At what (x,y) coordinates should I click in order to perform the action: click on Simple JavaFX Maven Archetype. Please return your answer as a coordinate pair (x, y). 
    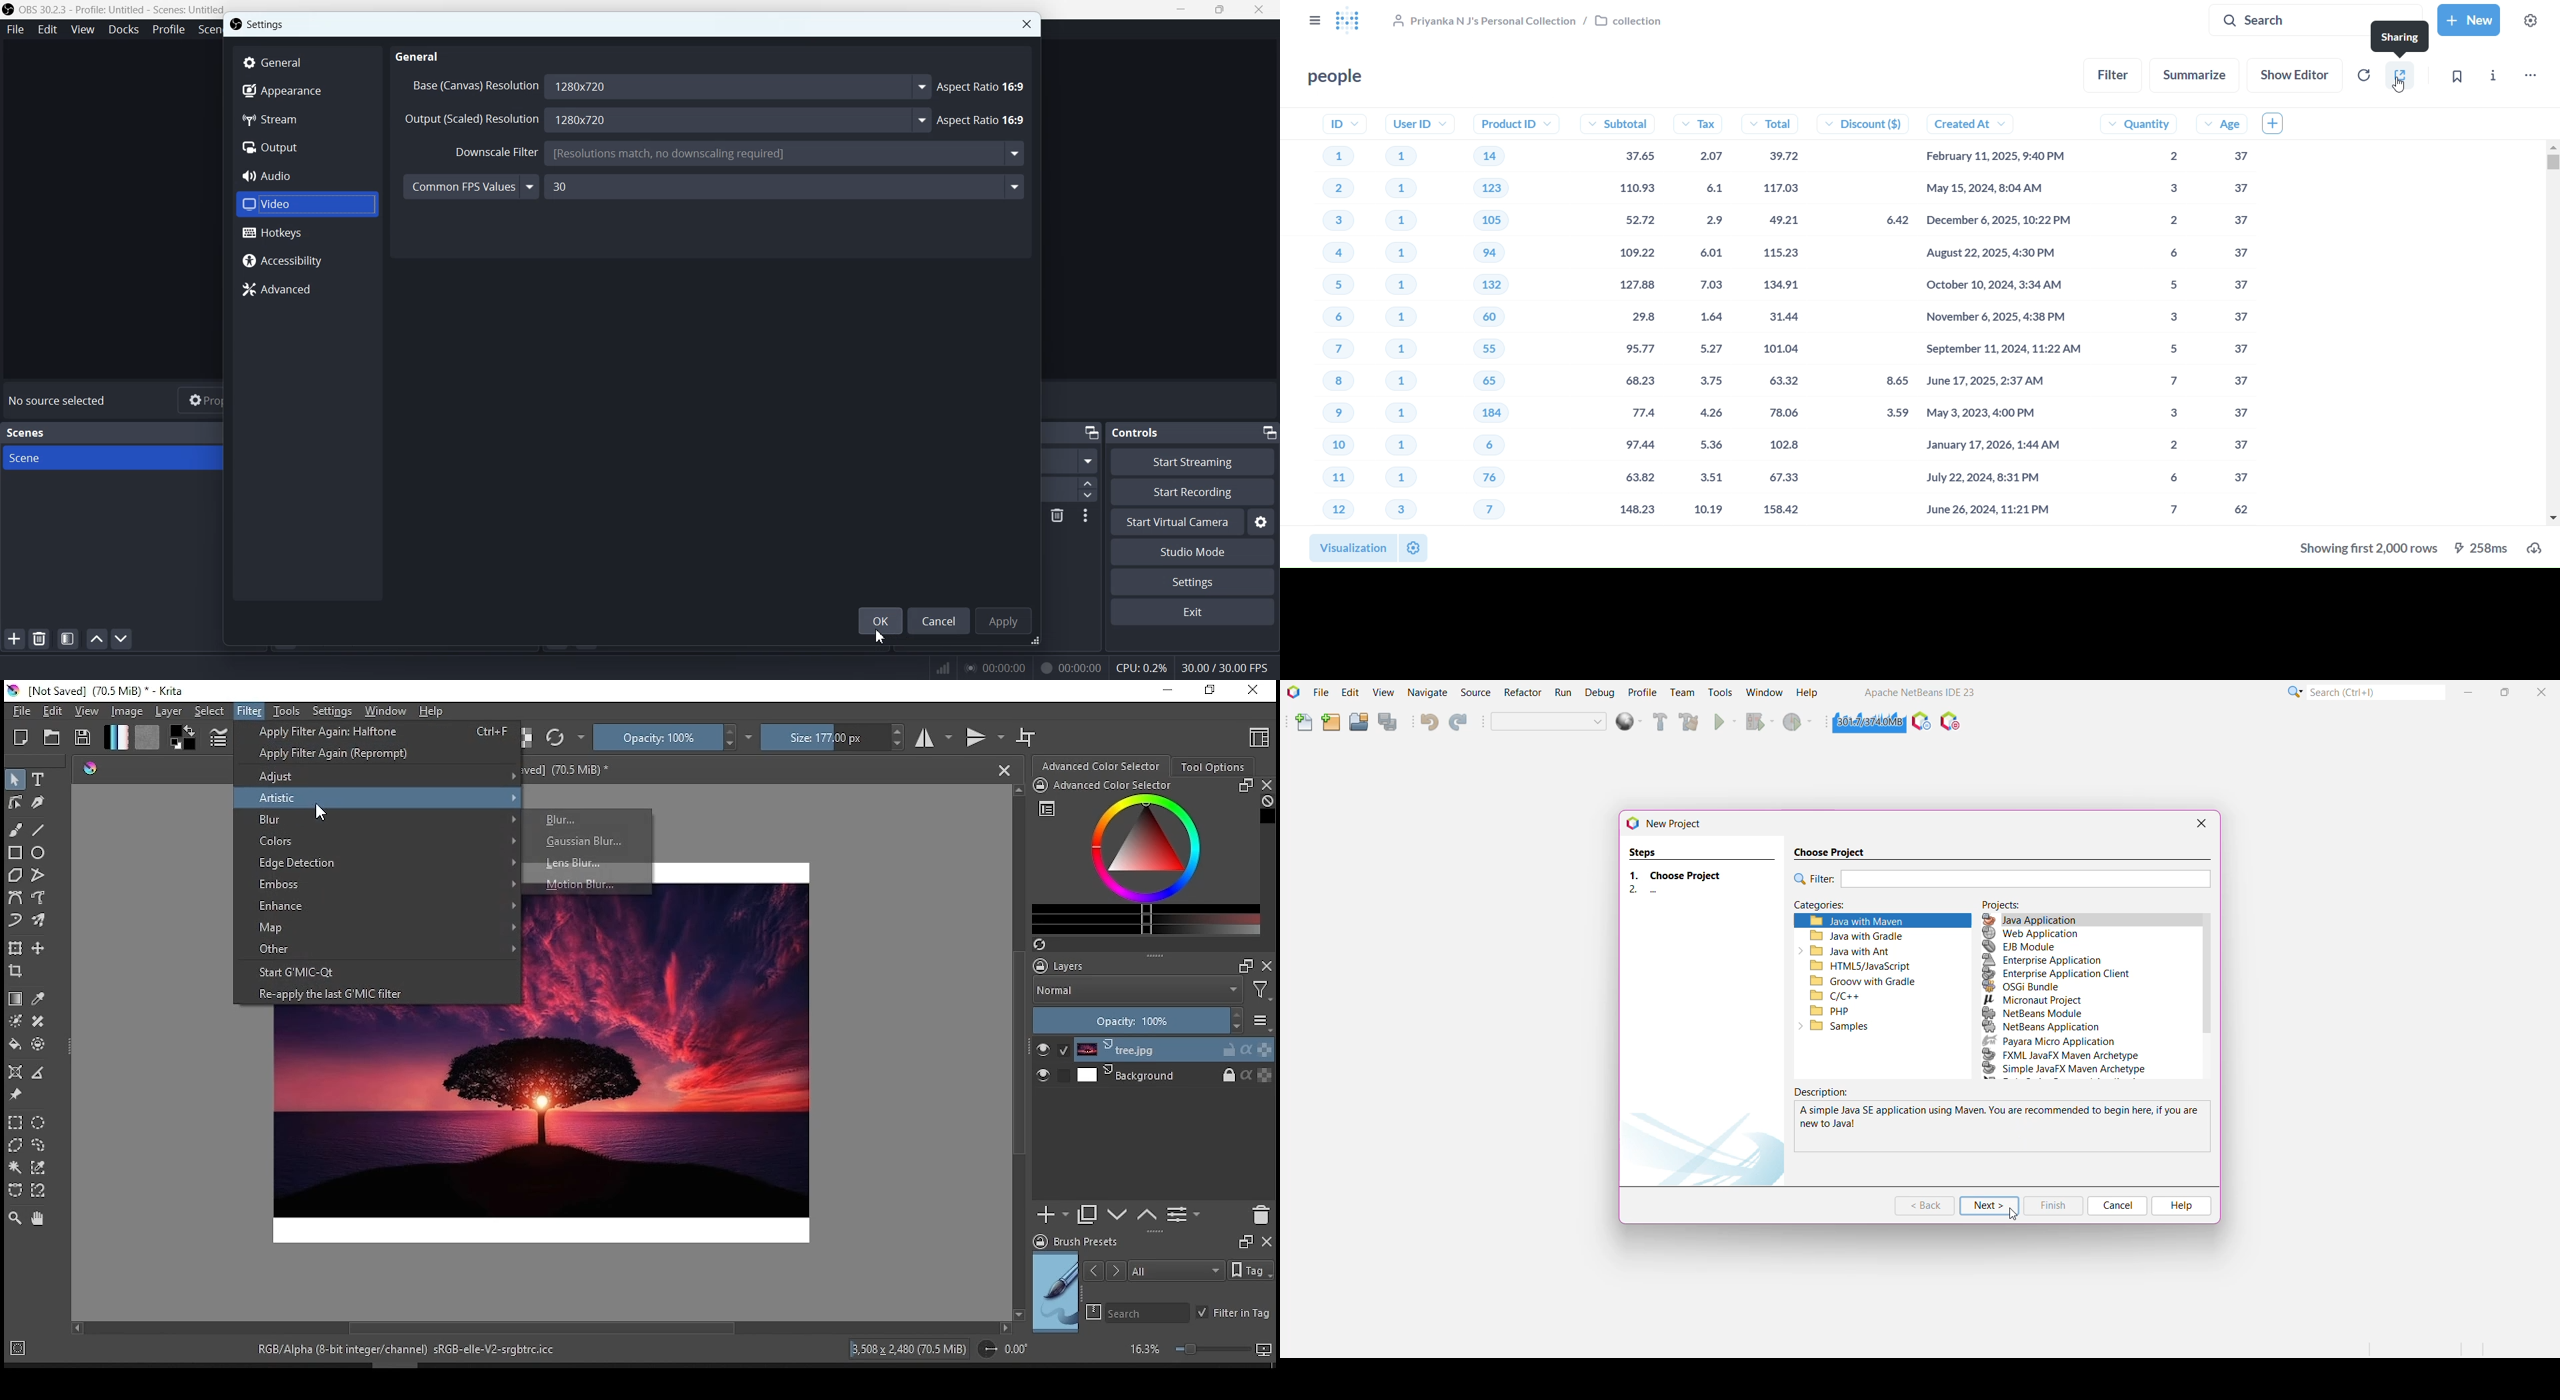
    Looking at the image, I should click on (2065, 1071).